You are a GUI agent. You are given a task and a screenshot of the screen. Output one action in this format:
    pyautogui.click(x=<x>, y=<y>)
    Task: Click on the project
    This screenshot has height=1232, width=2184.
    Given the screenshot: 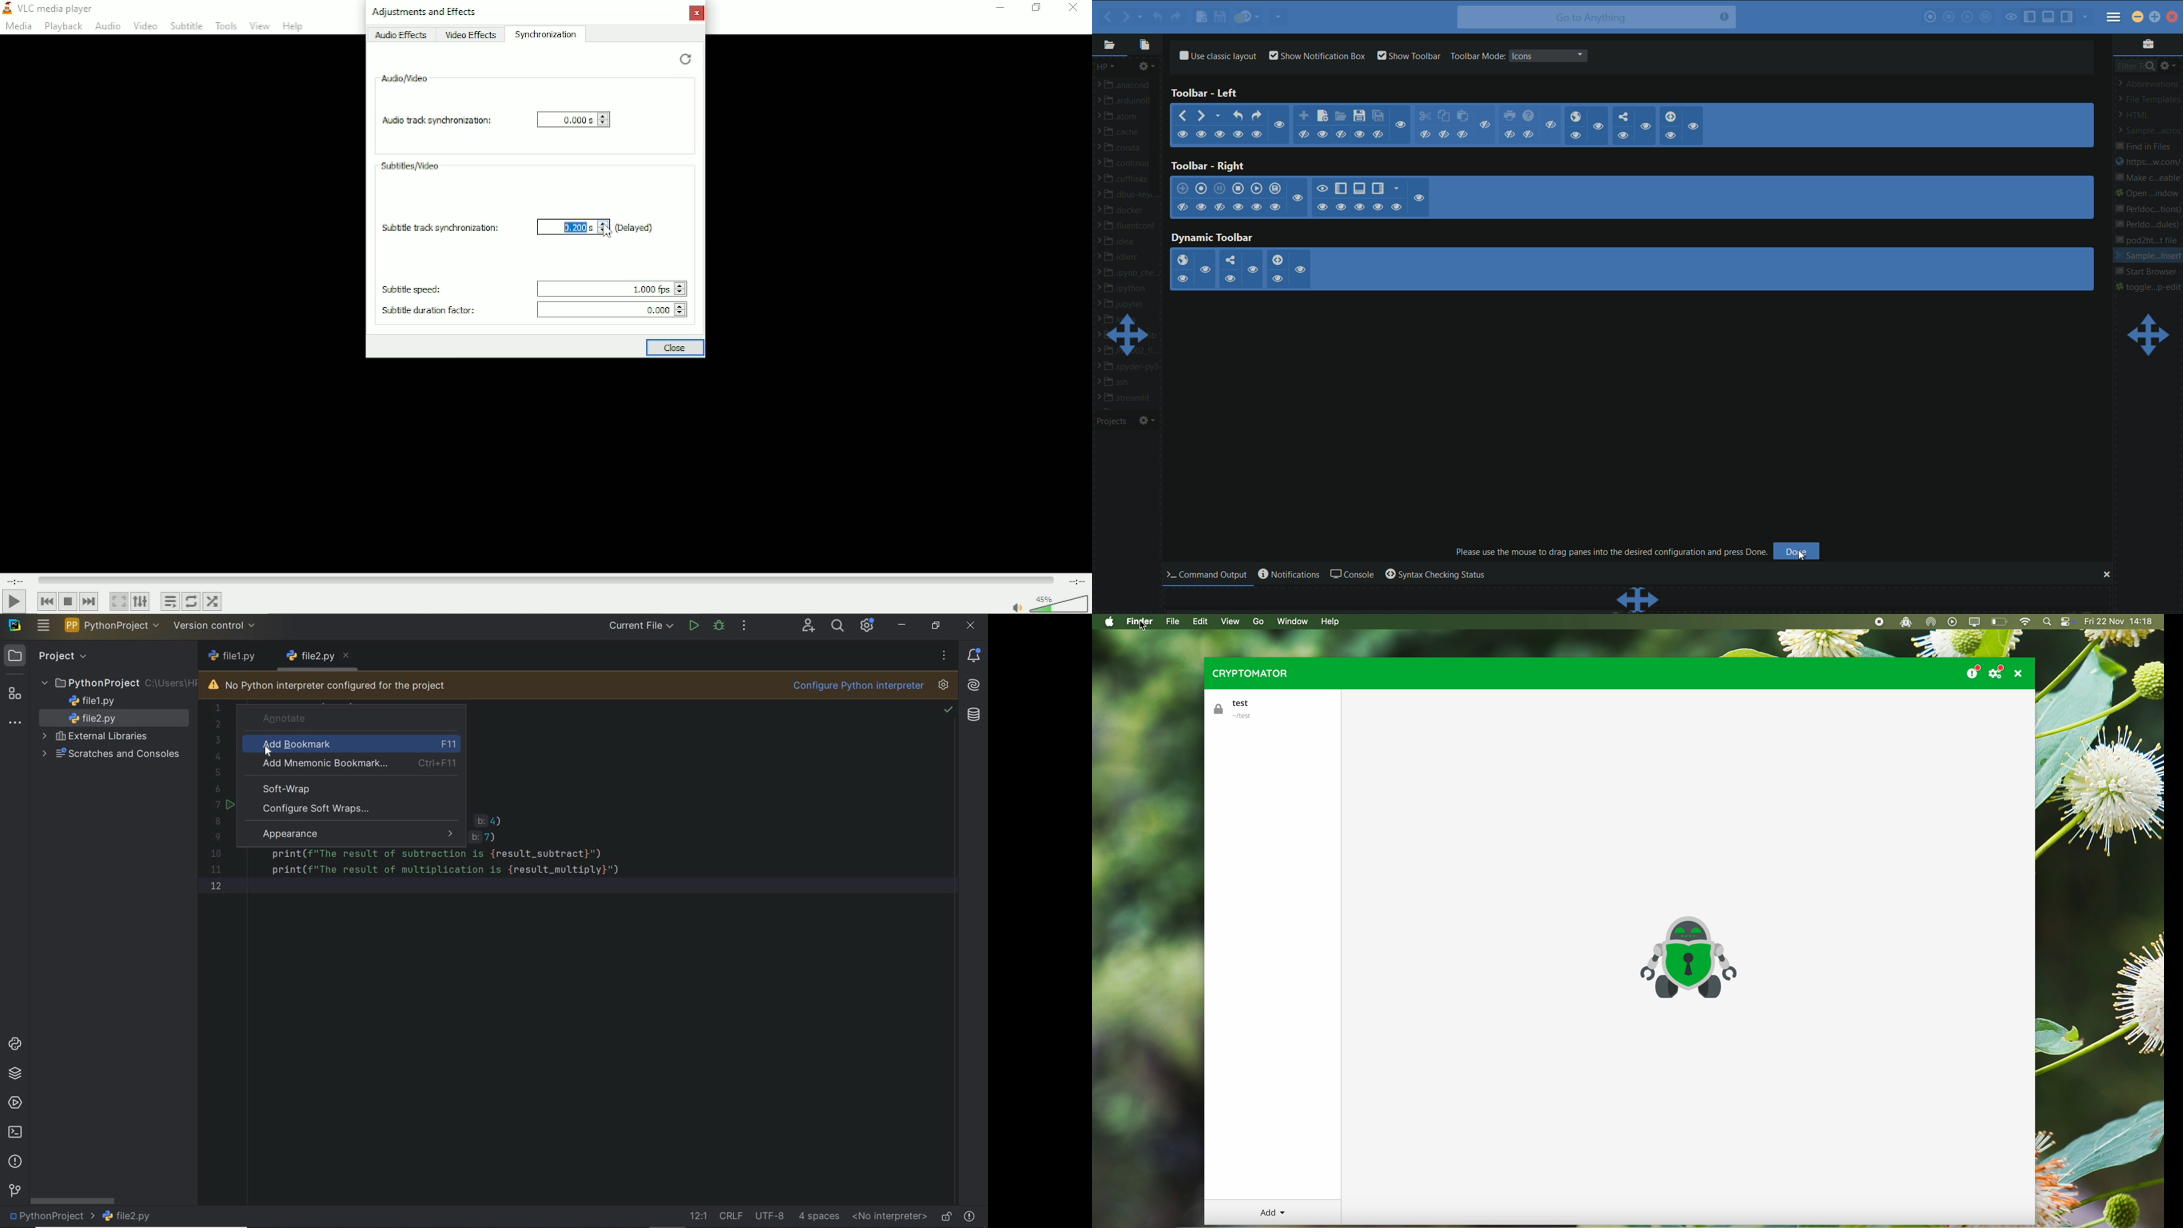 What is the action you would take?
    pyautogui.click(x=47, y=656)
    